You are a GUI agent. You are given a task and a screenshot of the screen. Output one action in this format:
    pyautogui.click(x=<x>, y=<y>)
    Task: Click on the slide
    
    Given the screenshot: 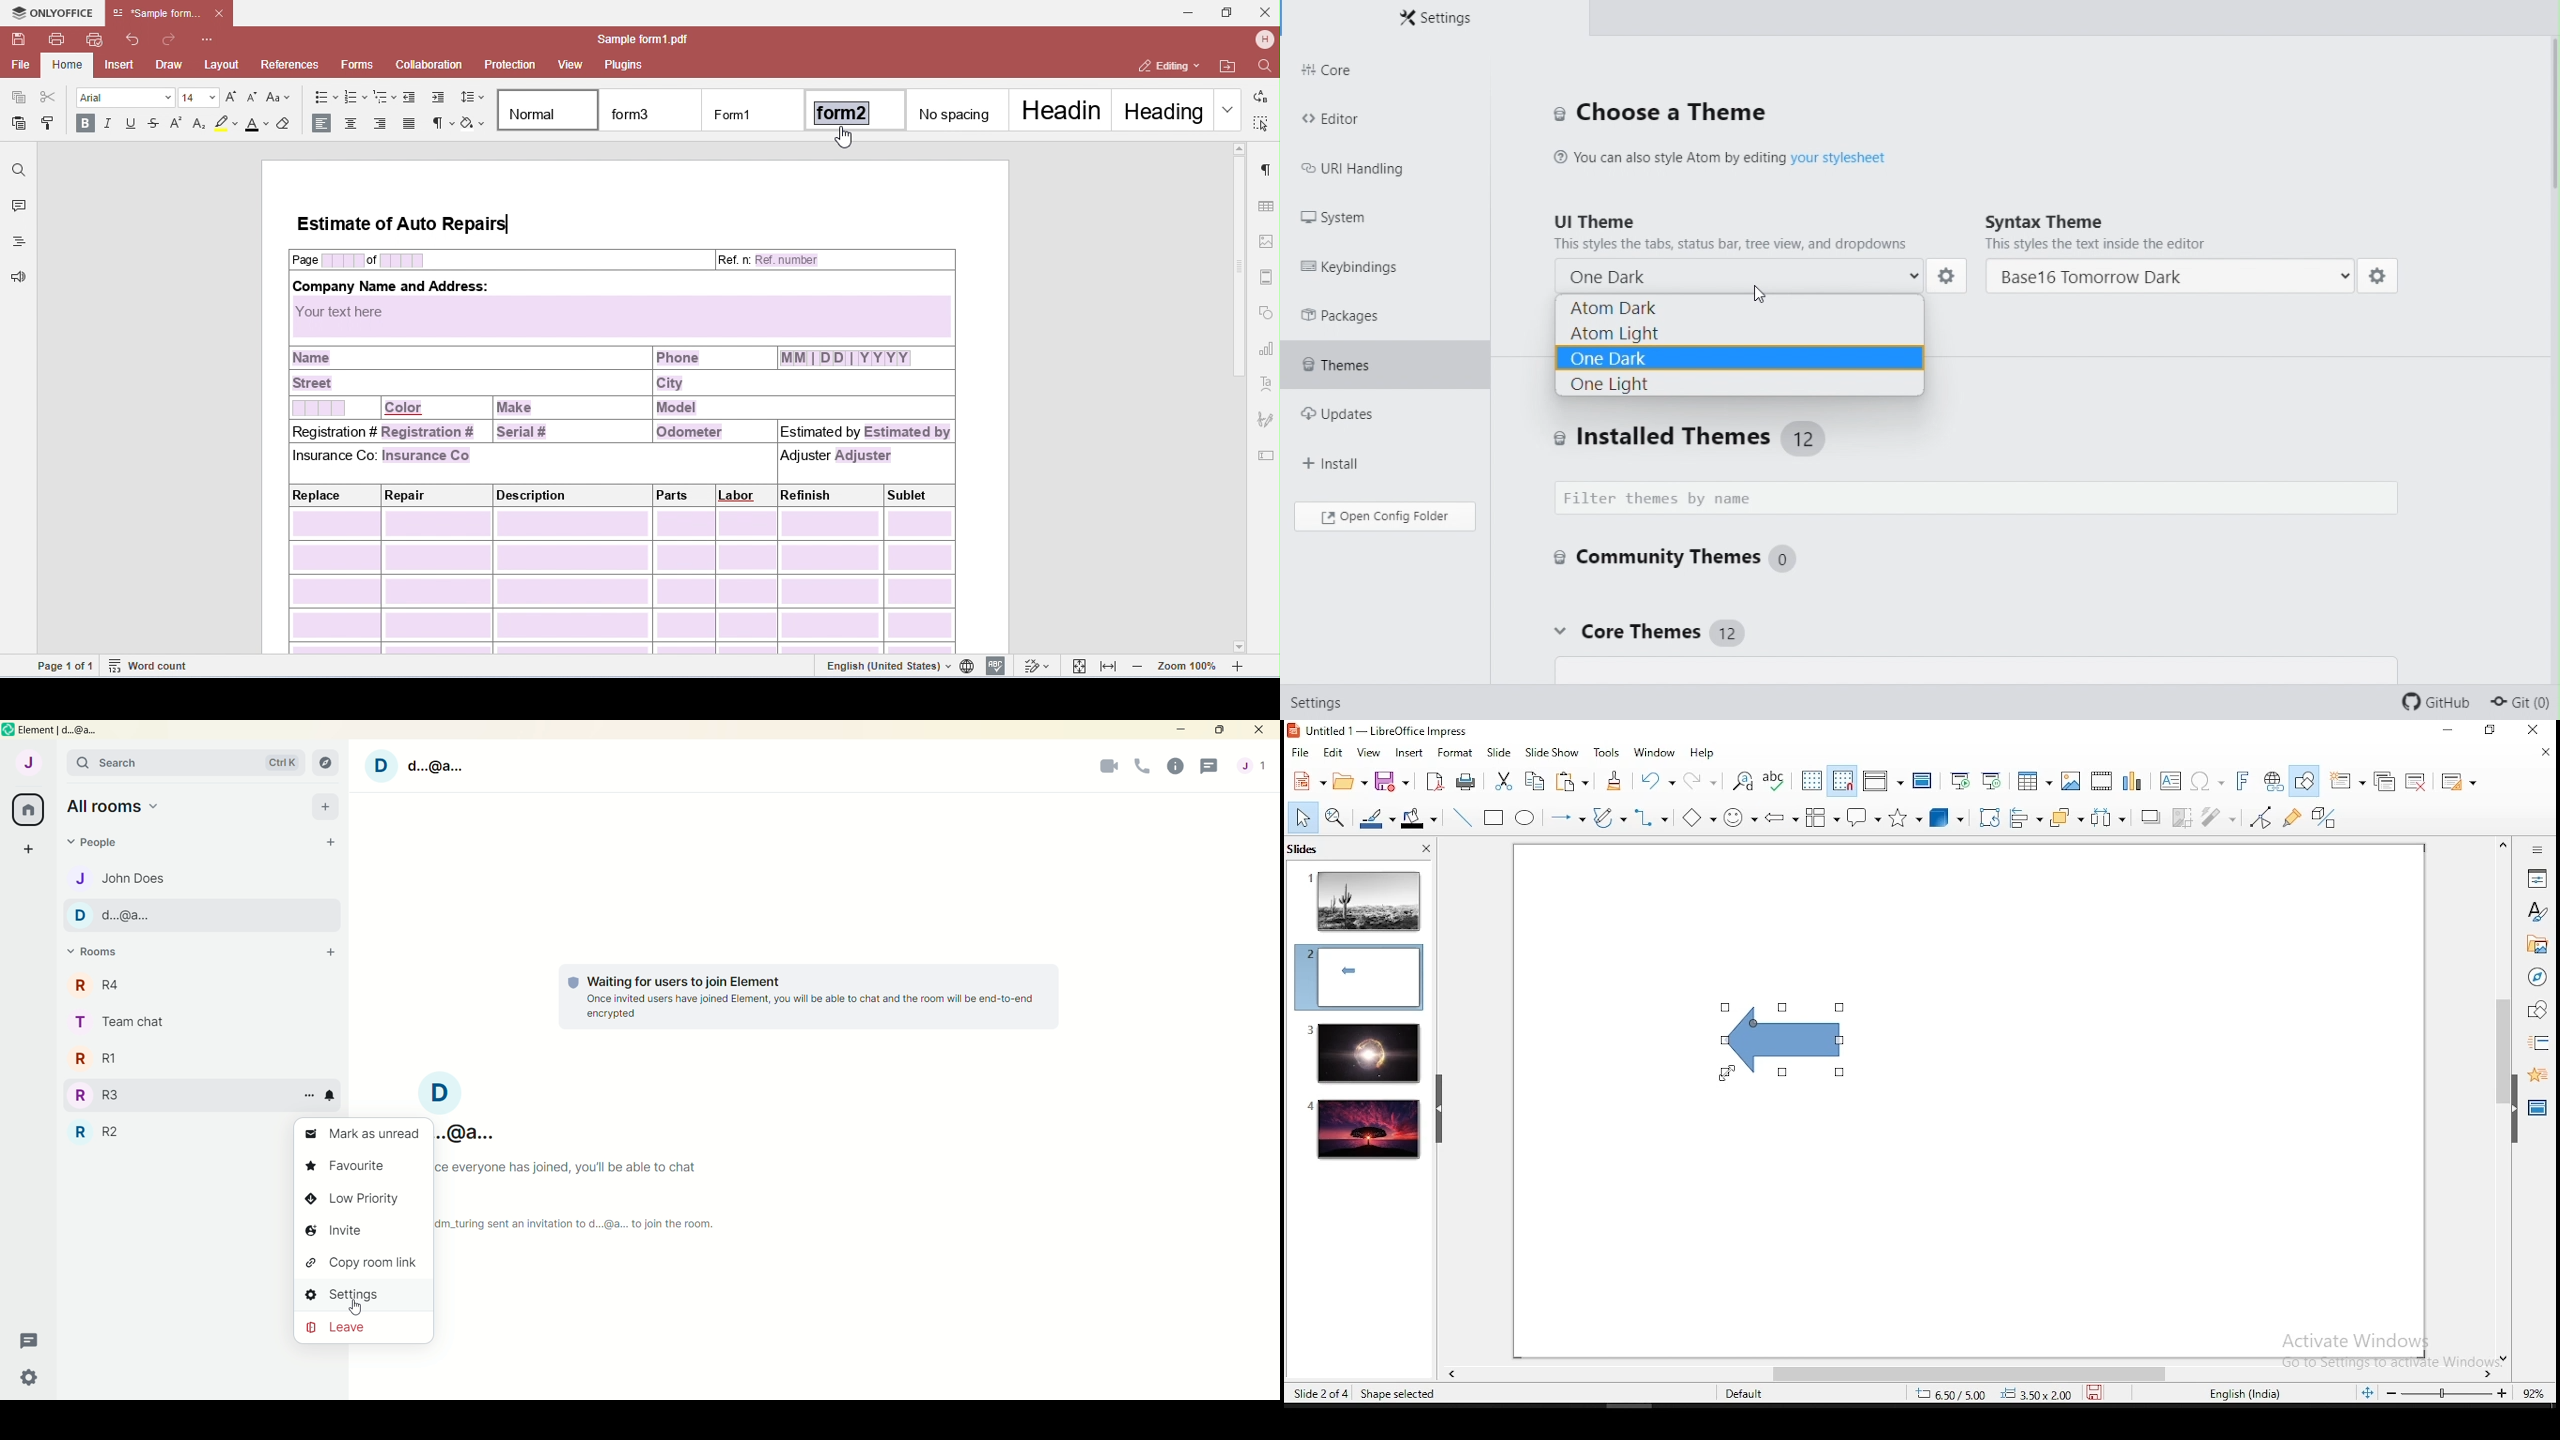 What is the action you would take?
    pyautogui.click(x=1499, y=753)
    